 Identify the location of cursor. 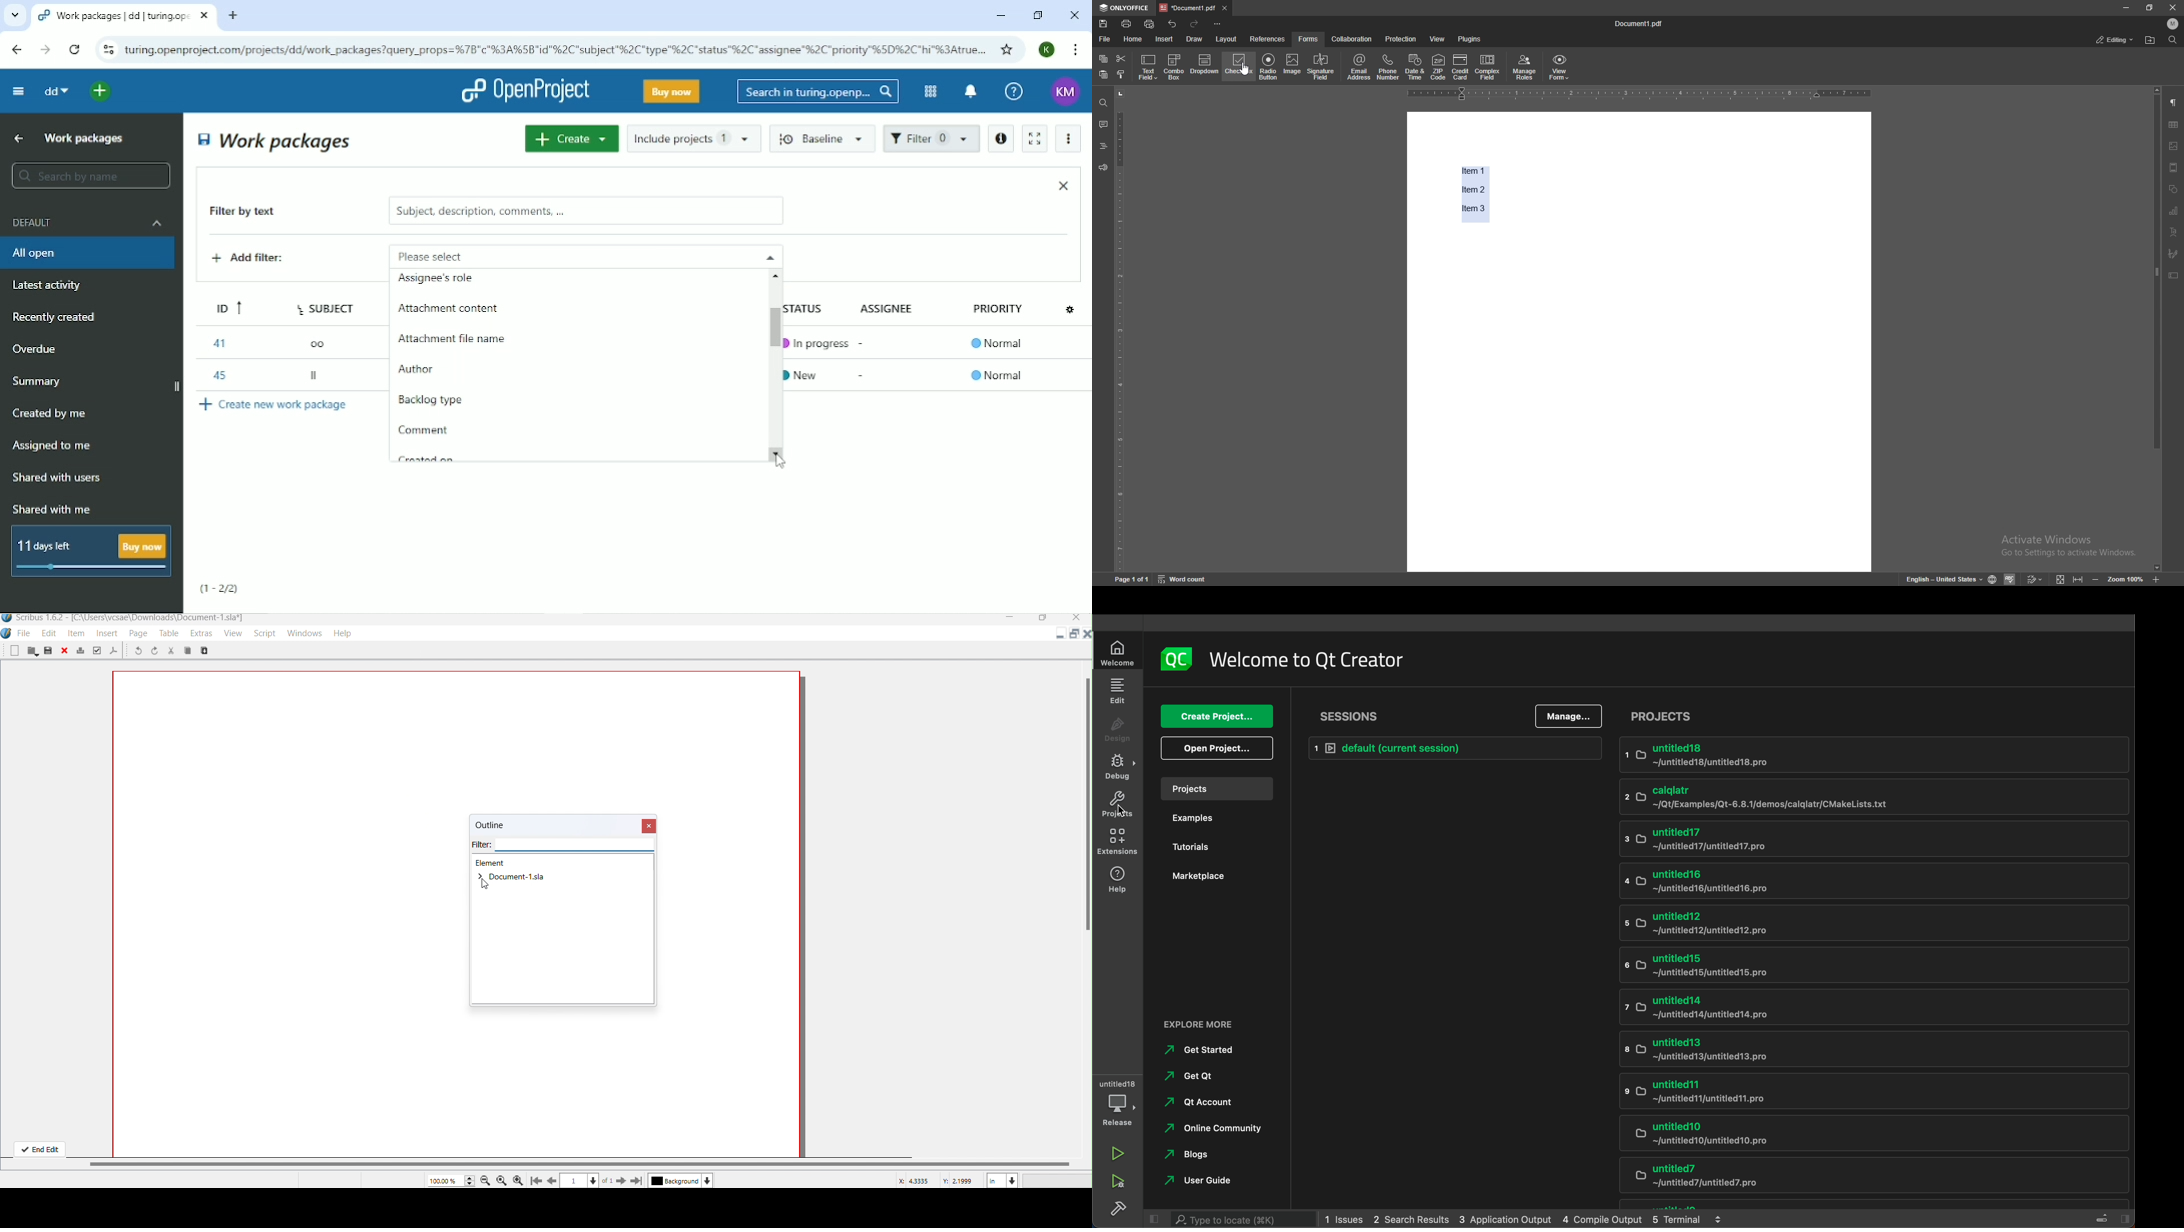
(1251, 76).